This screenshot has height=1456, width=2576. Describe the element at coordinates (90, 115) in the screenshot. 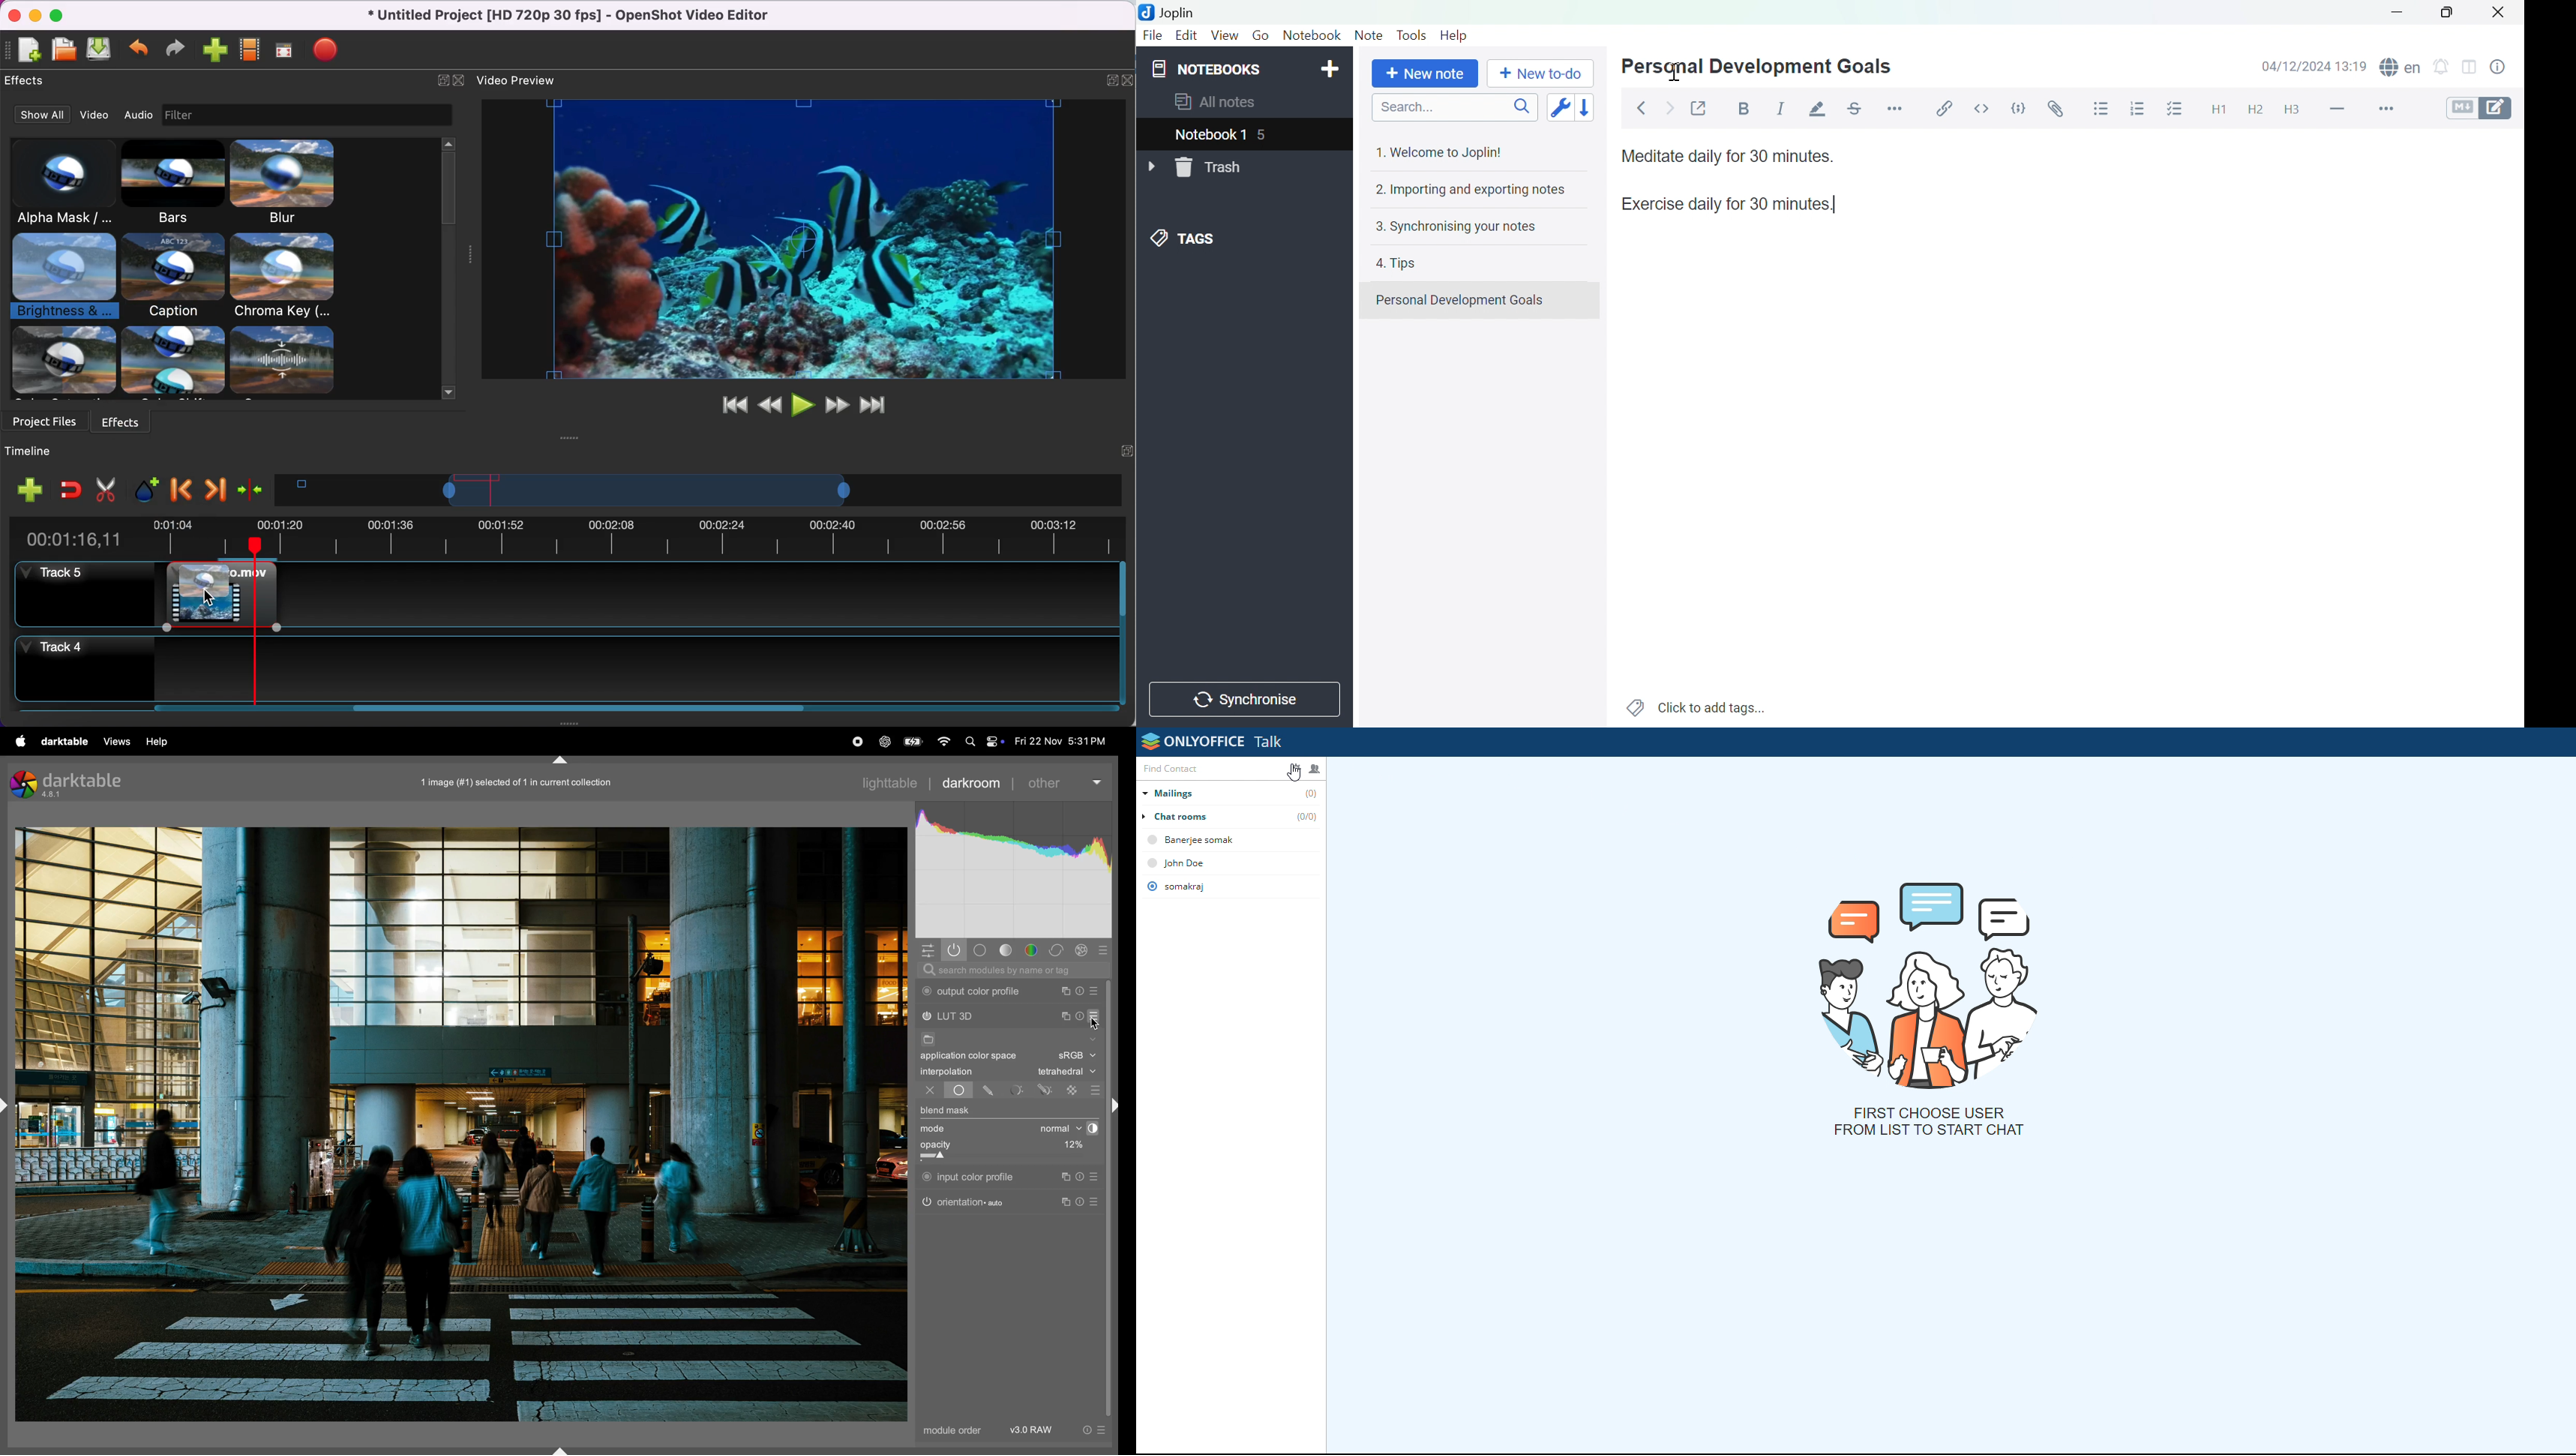

I see `video` at that location.